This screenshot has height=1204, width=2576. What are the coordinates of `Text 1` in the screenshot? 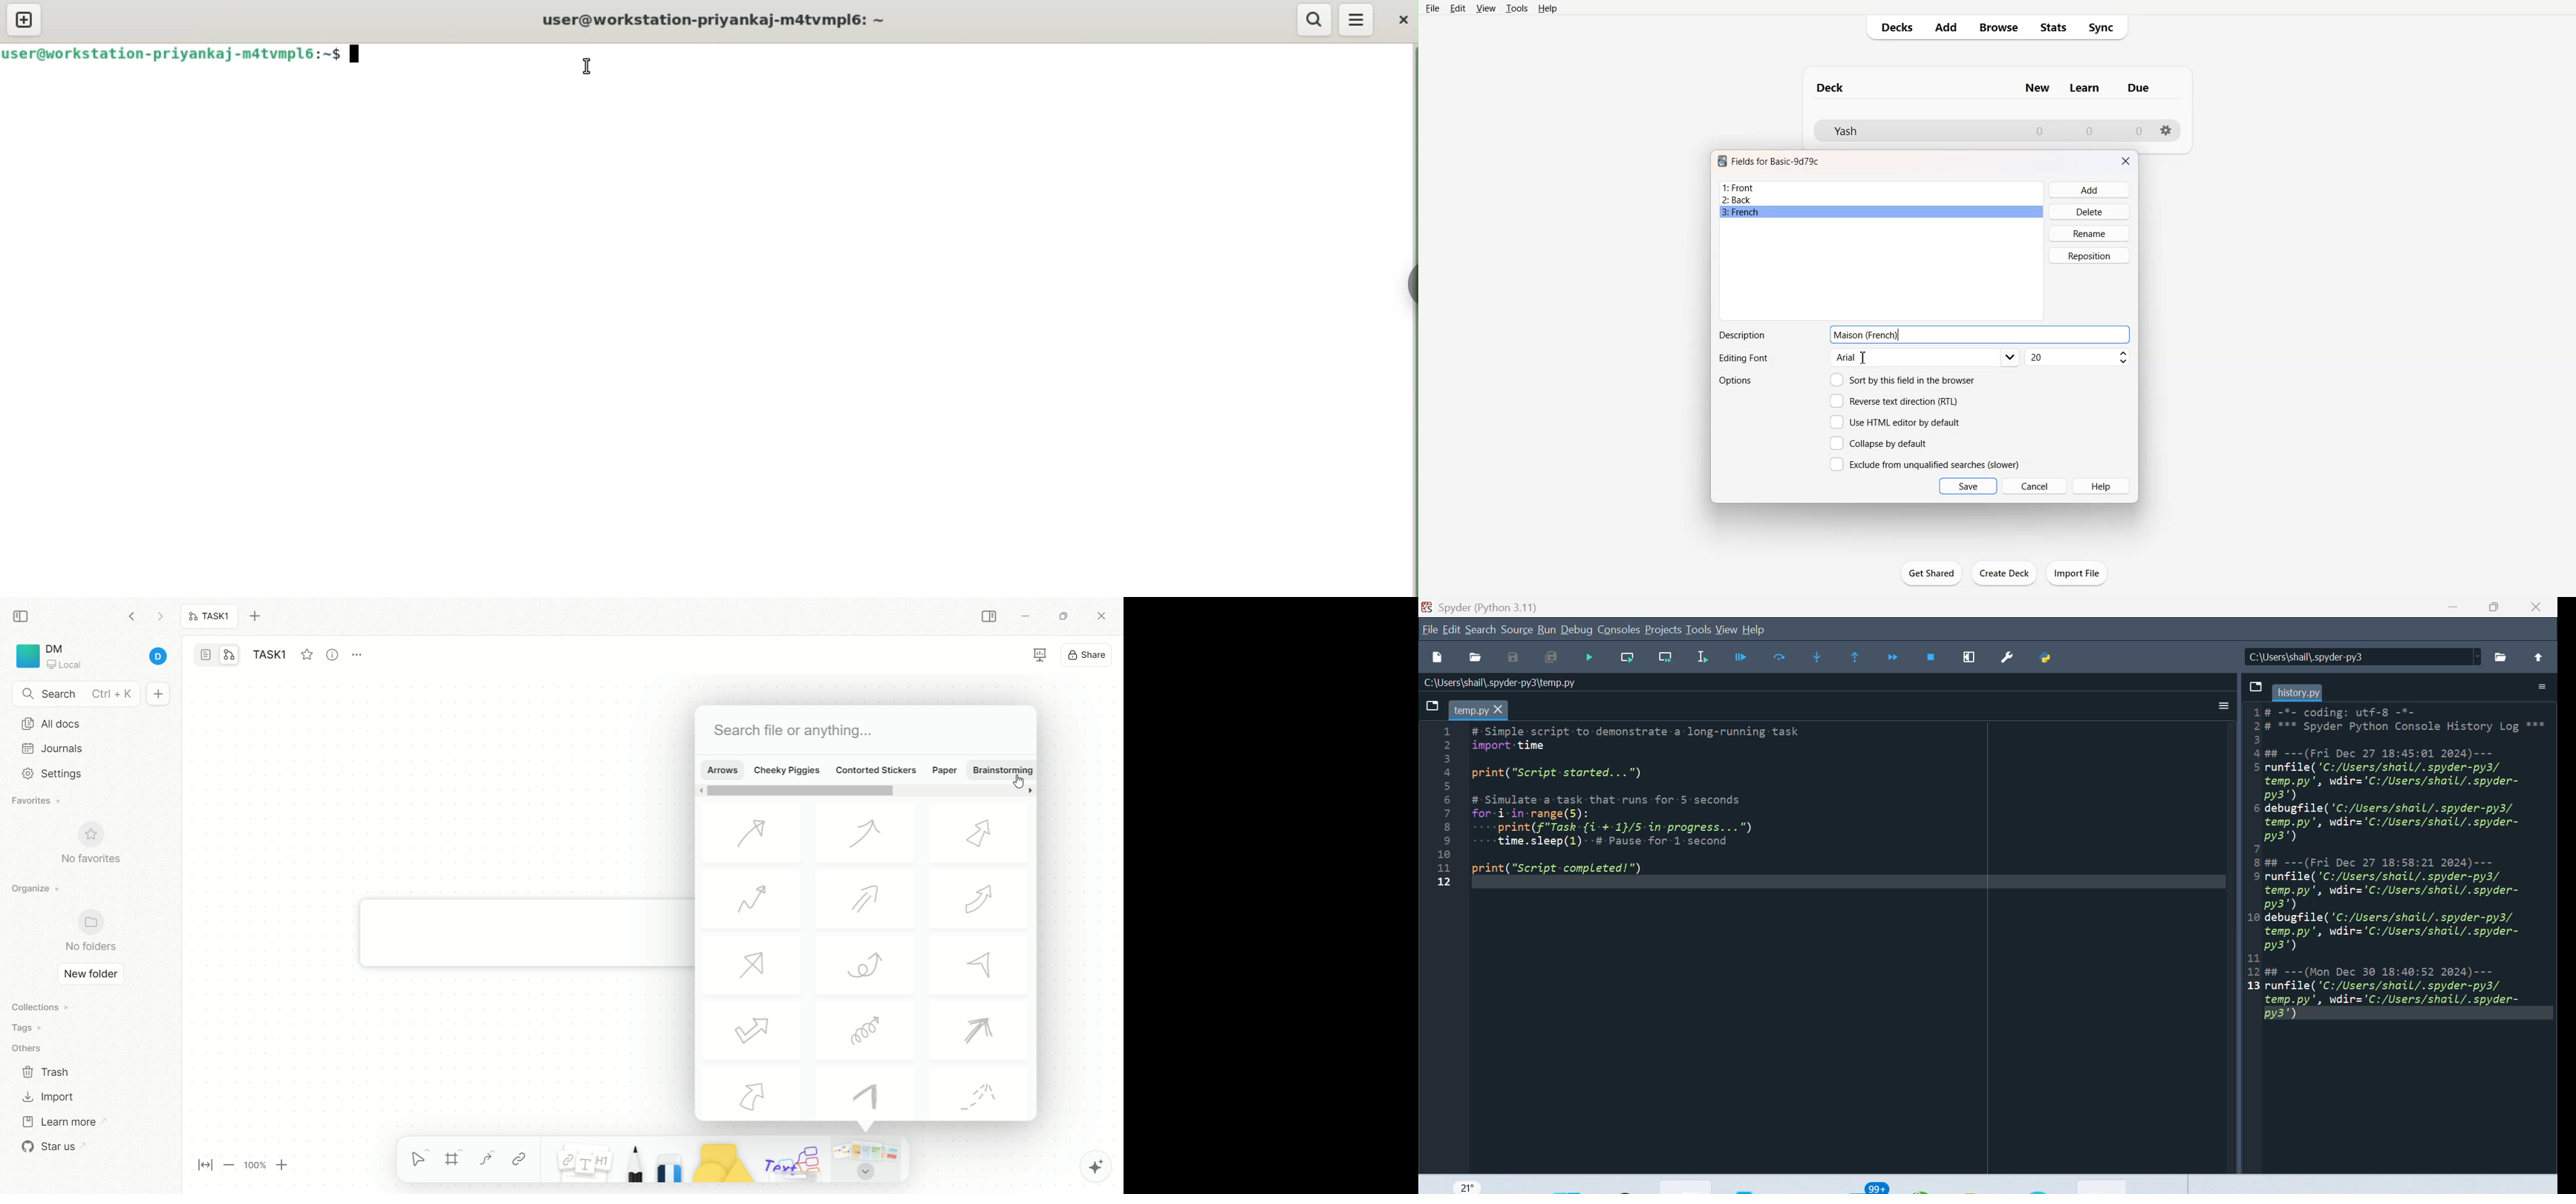 It's located at (1831, 87).